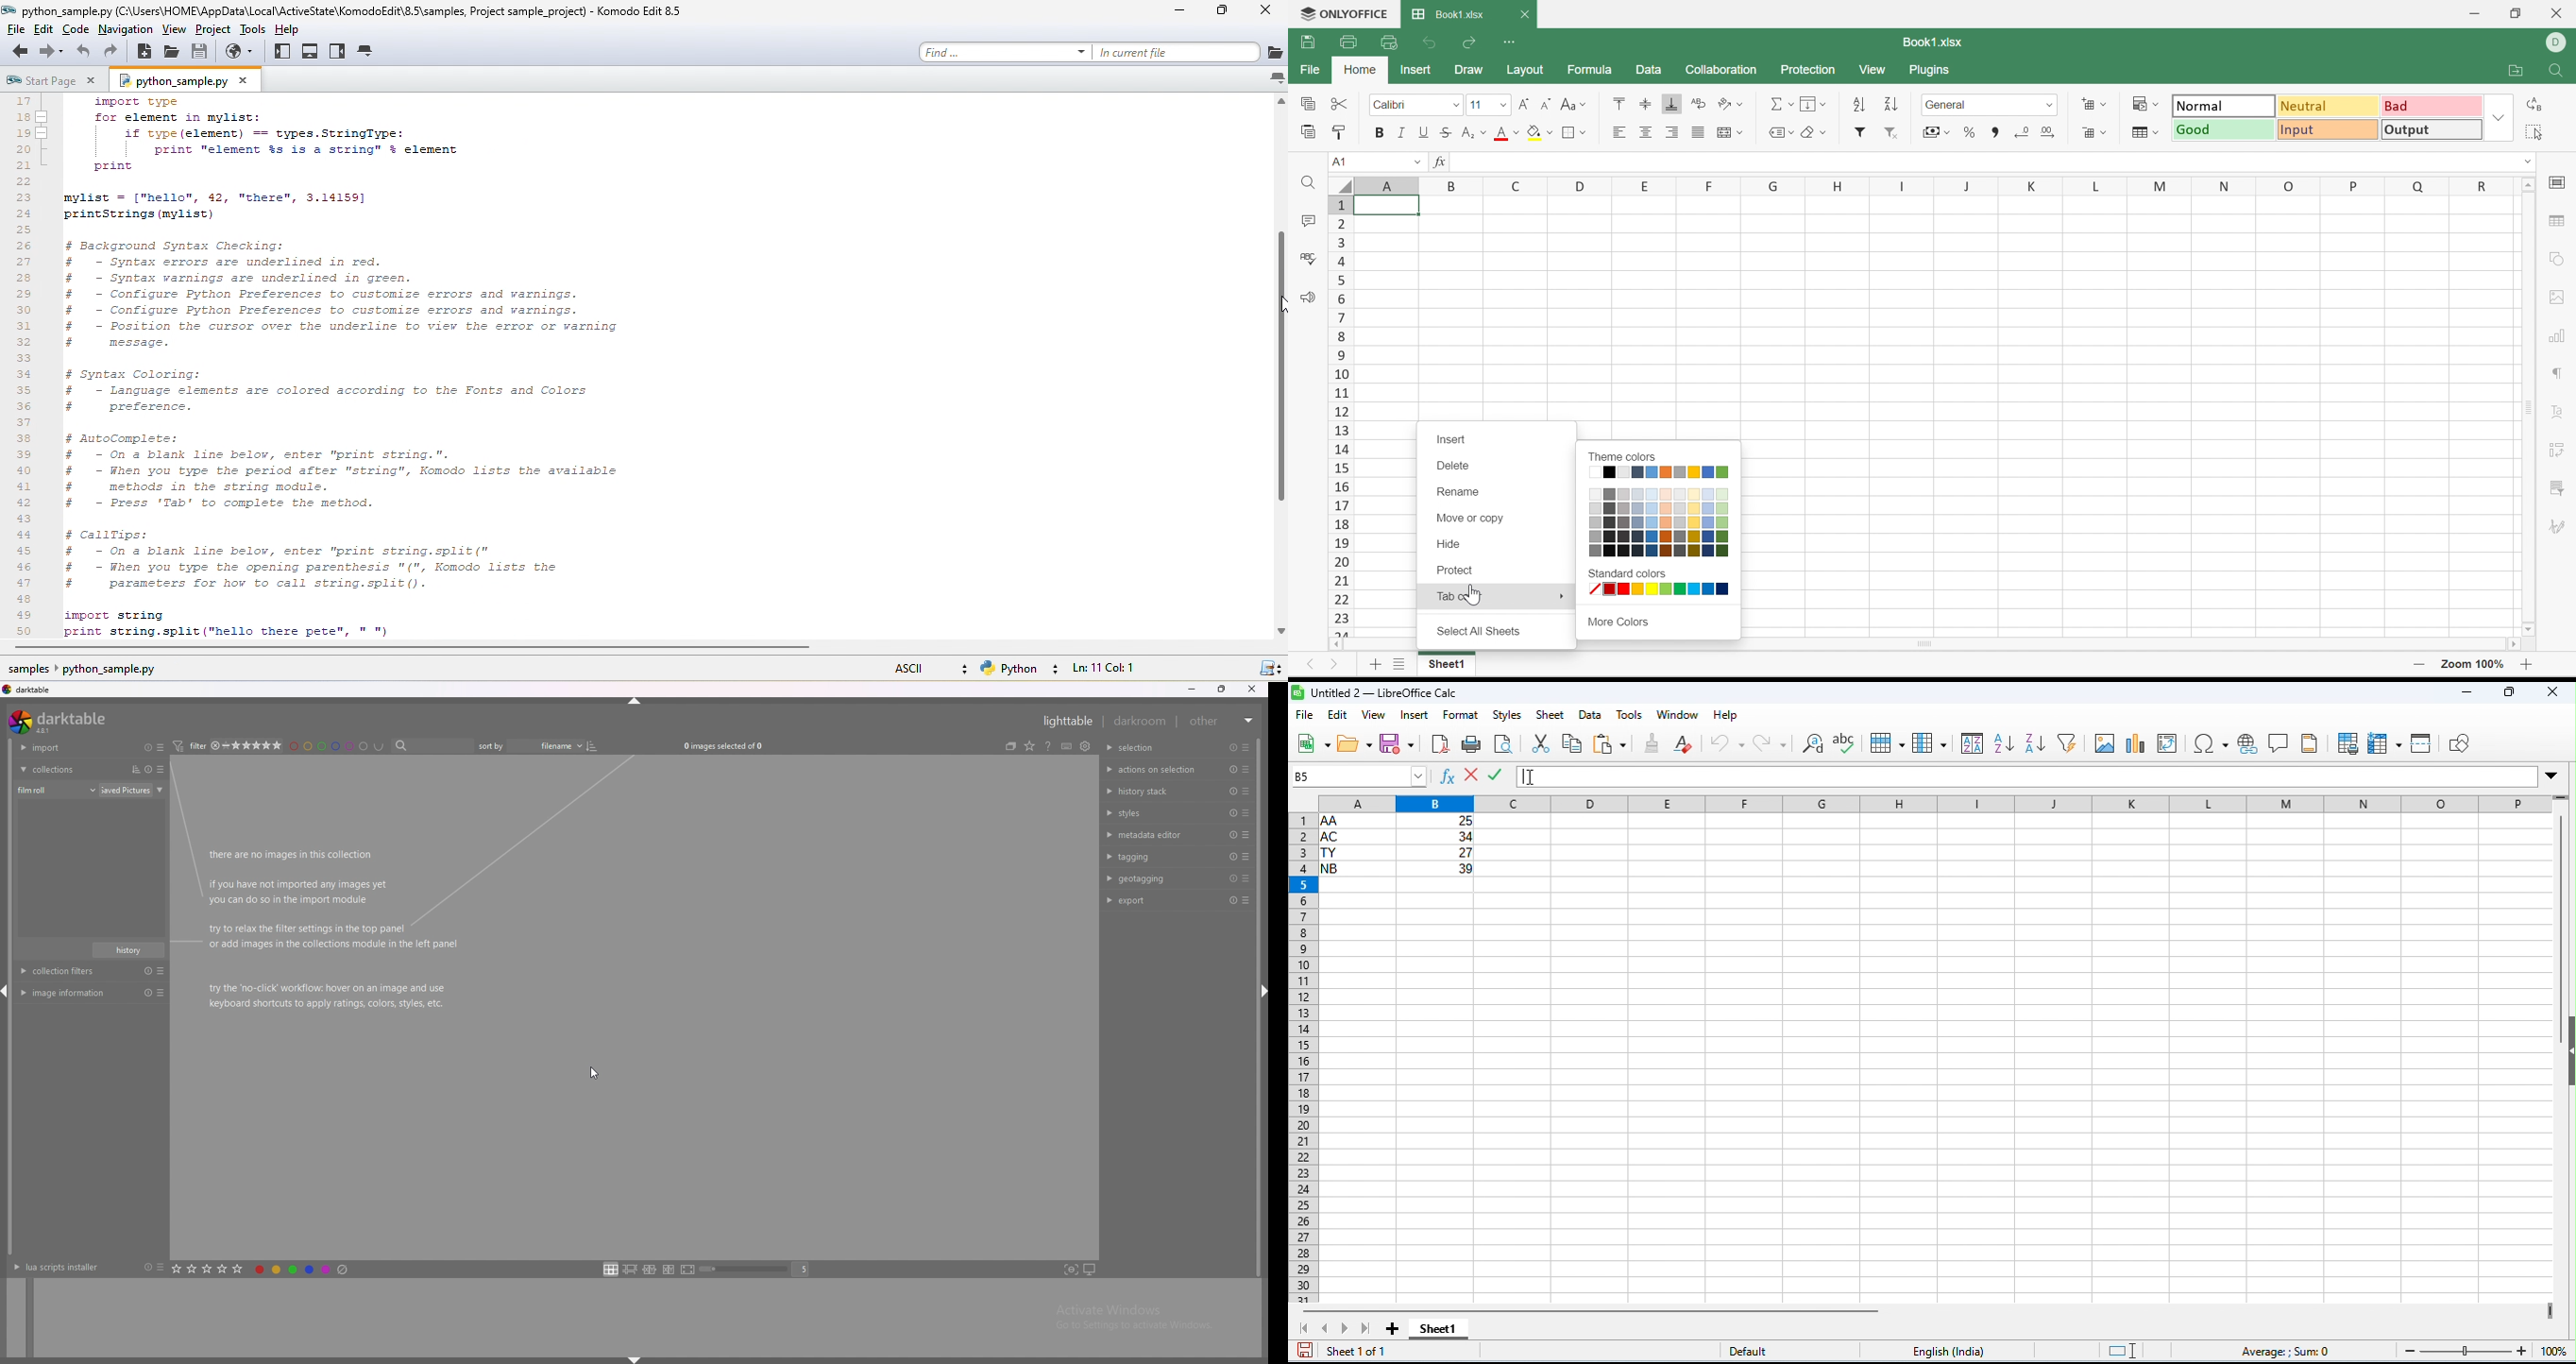 This screenshot has height=1372, width=2576. I want to click on photo name, so click(91, 806).